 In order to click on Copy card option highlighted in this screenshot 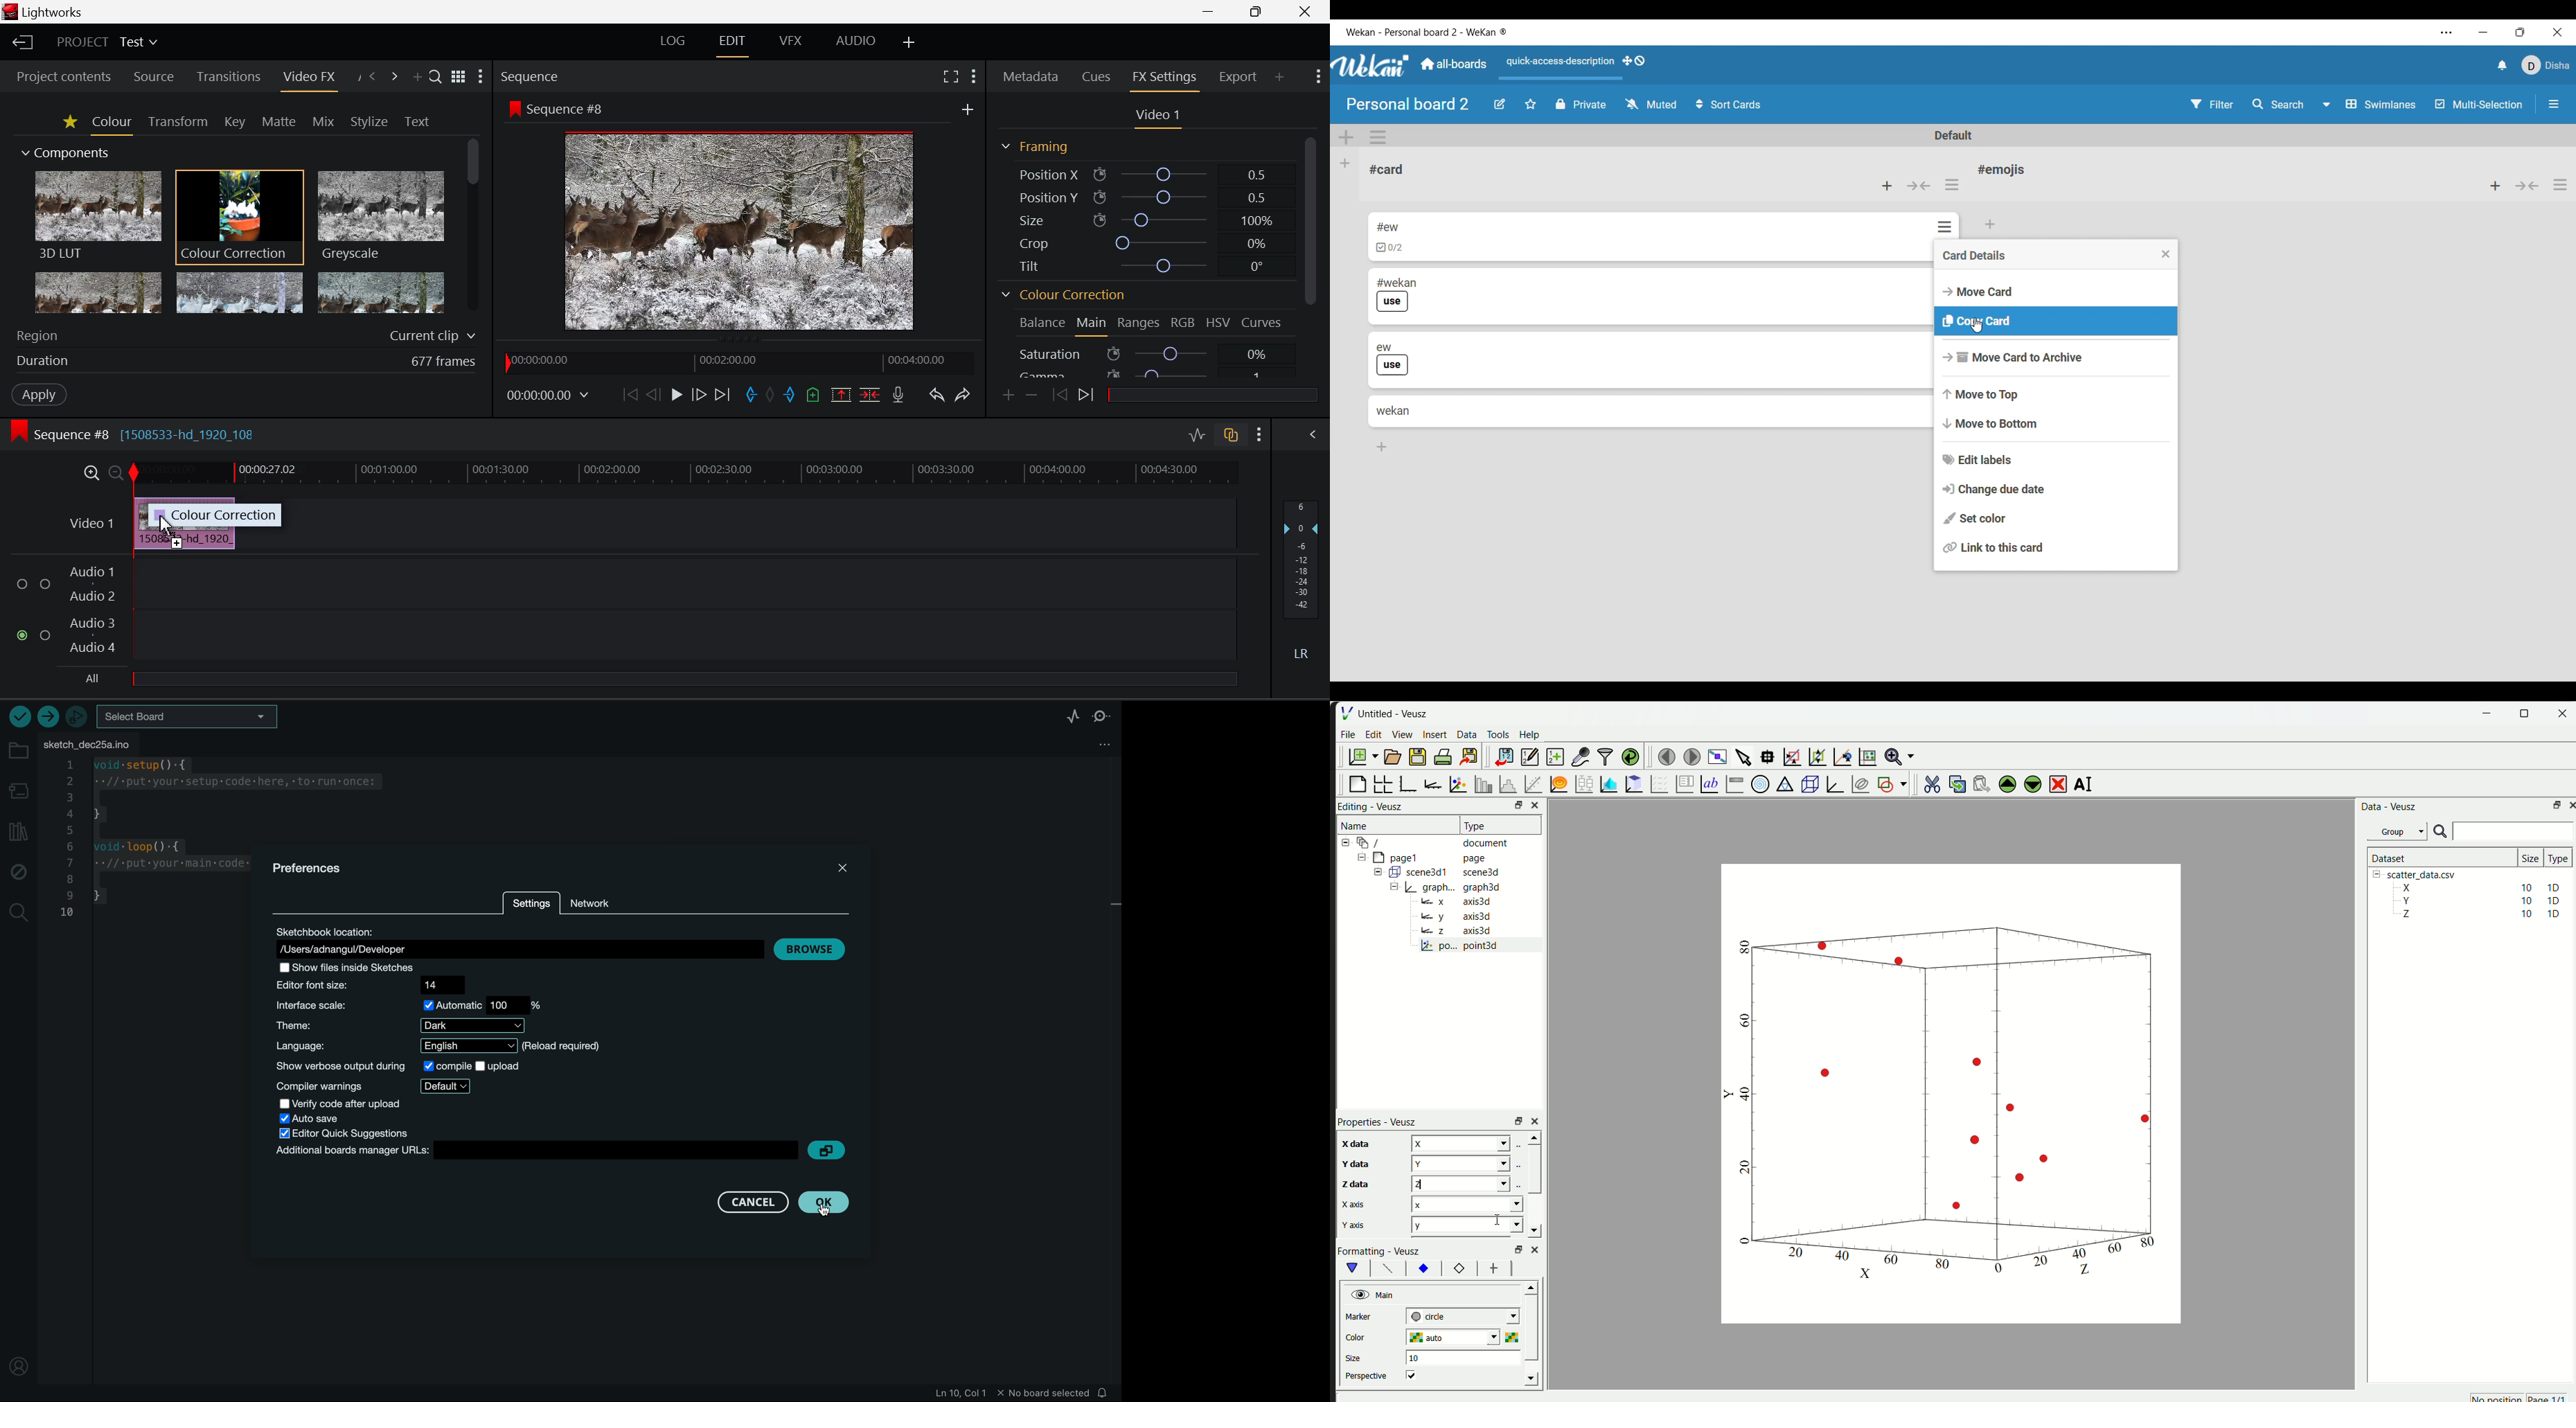, I will do `click(2056, 321)`.